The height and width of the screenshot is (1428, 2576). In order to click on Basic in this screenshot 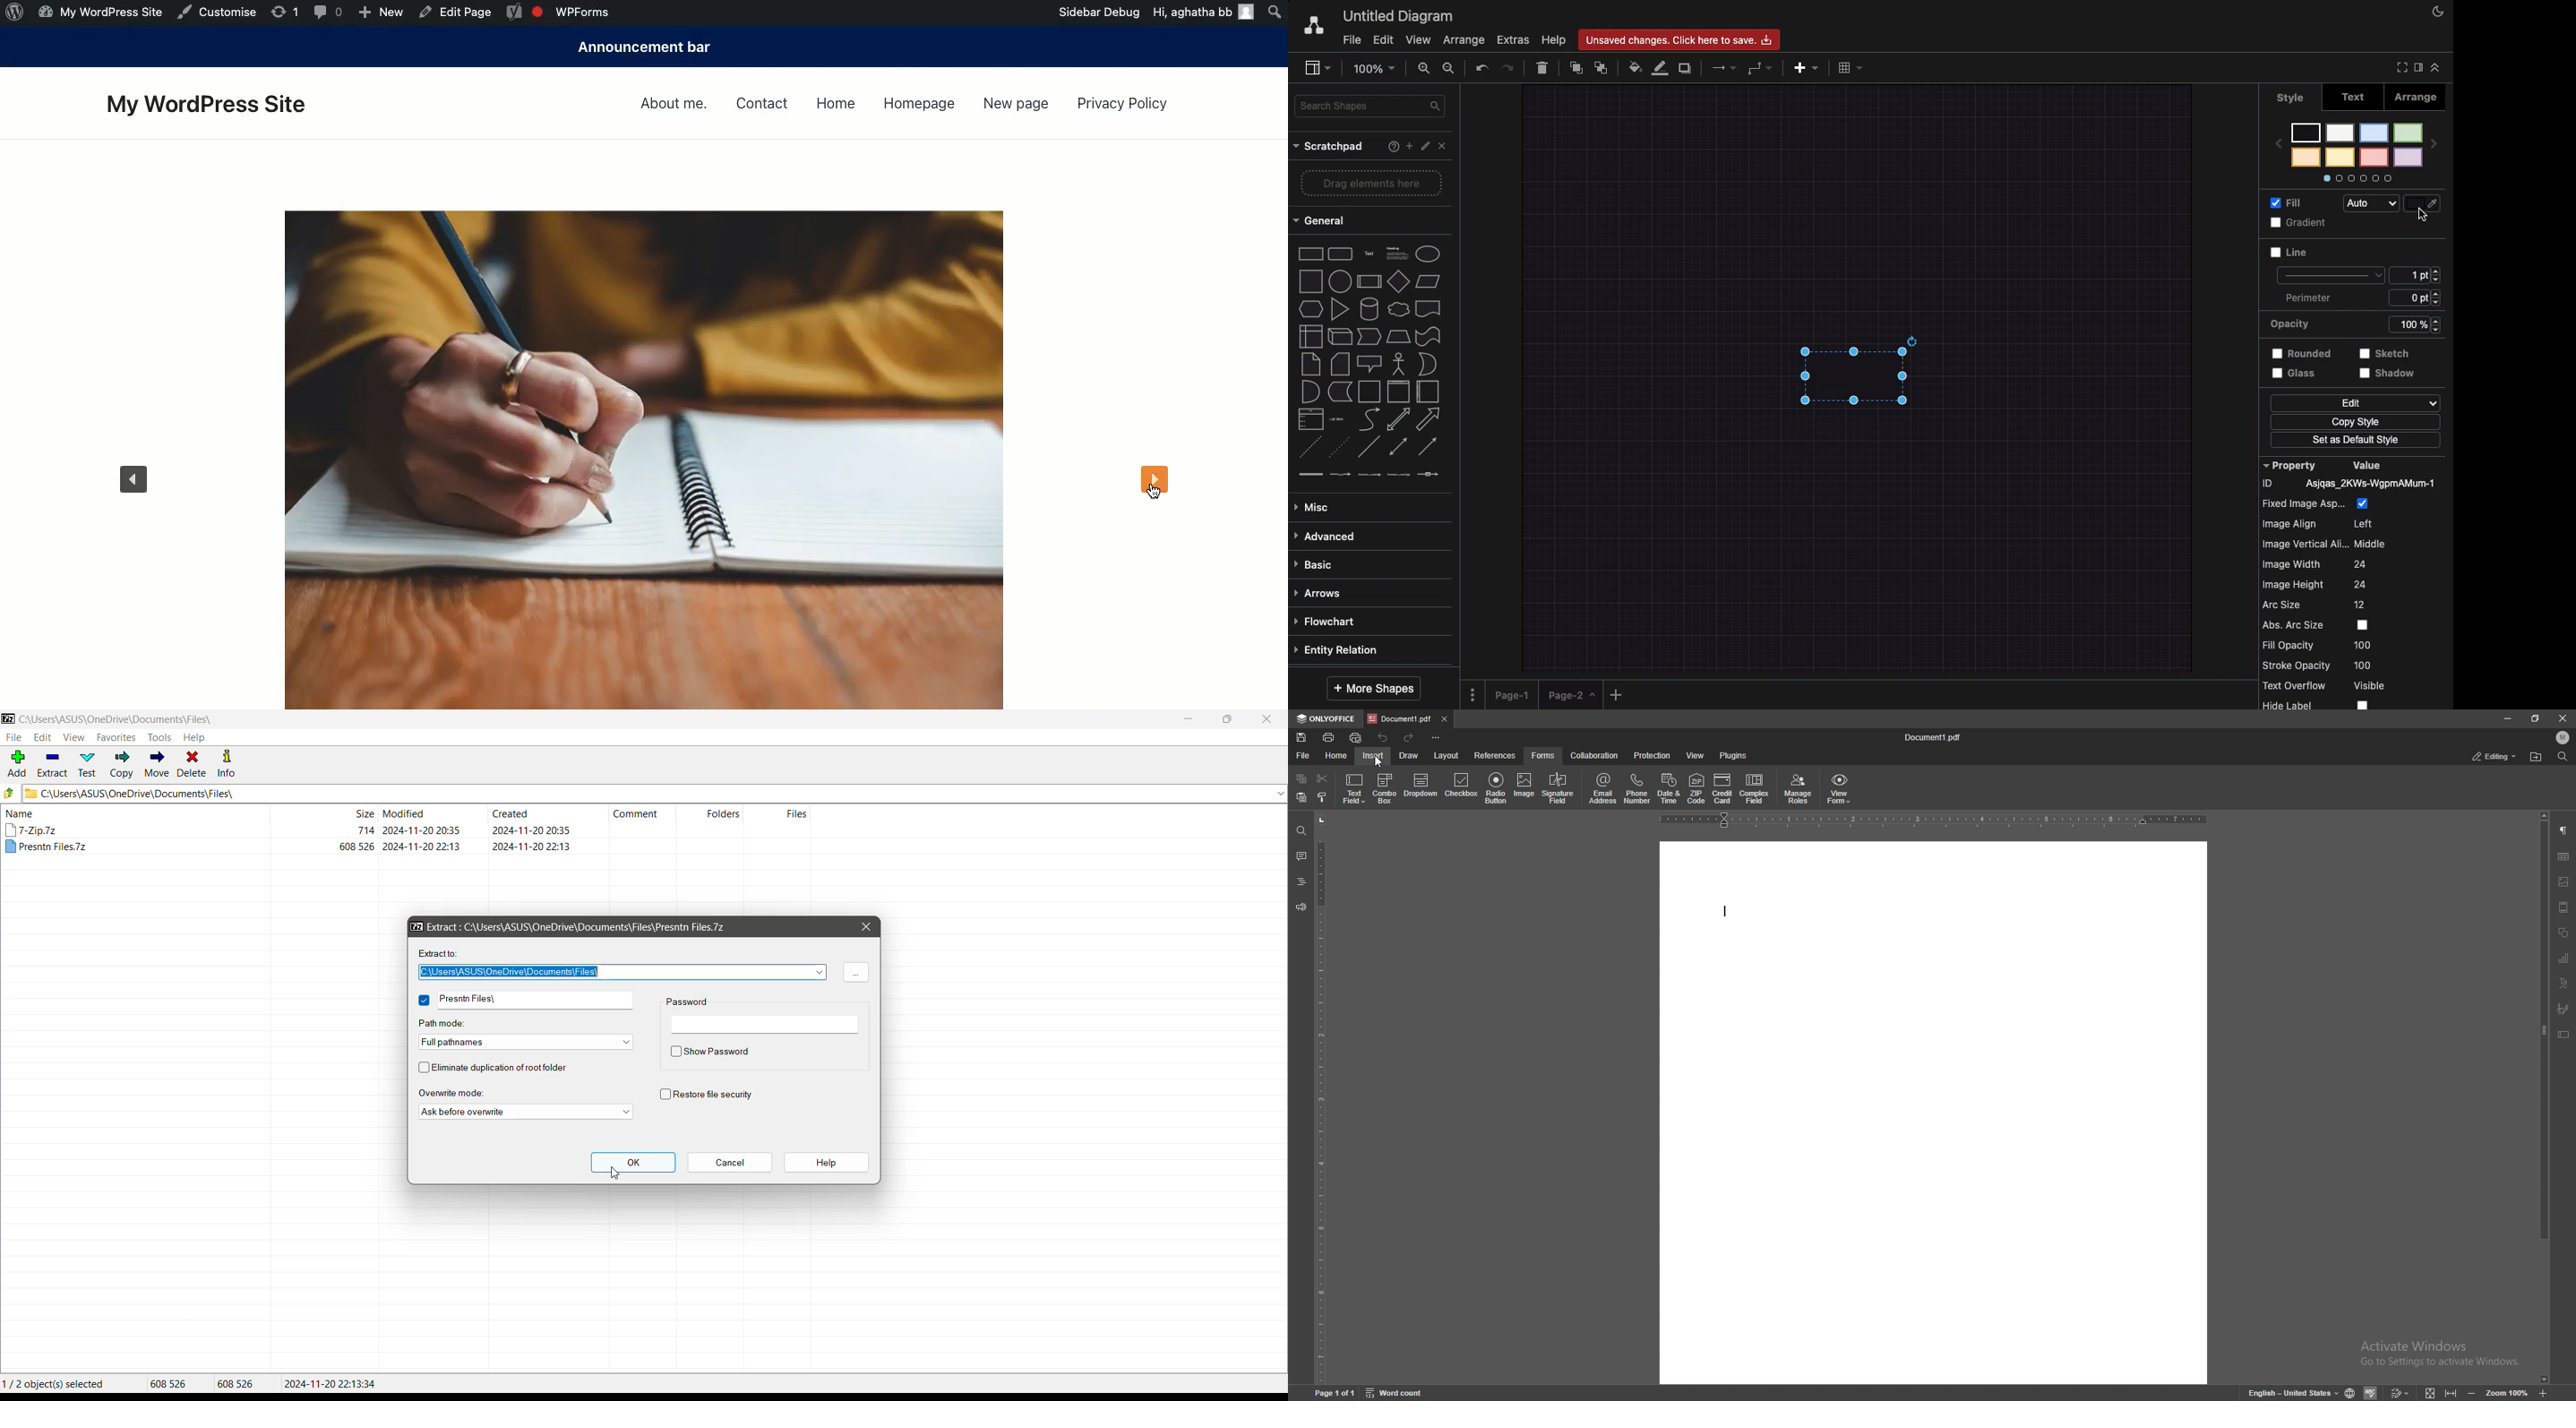, I will do `click(1318, 560)`.